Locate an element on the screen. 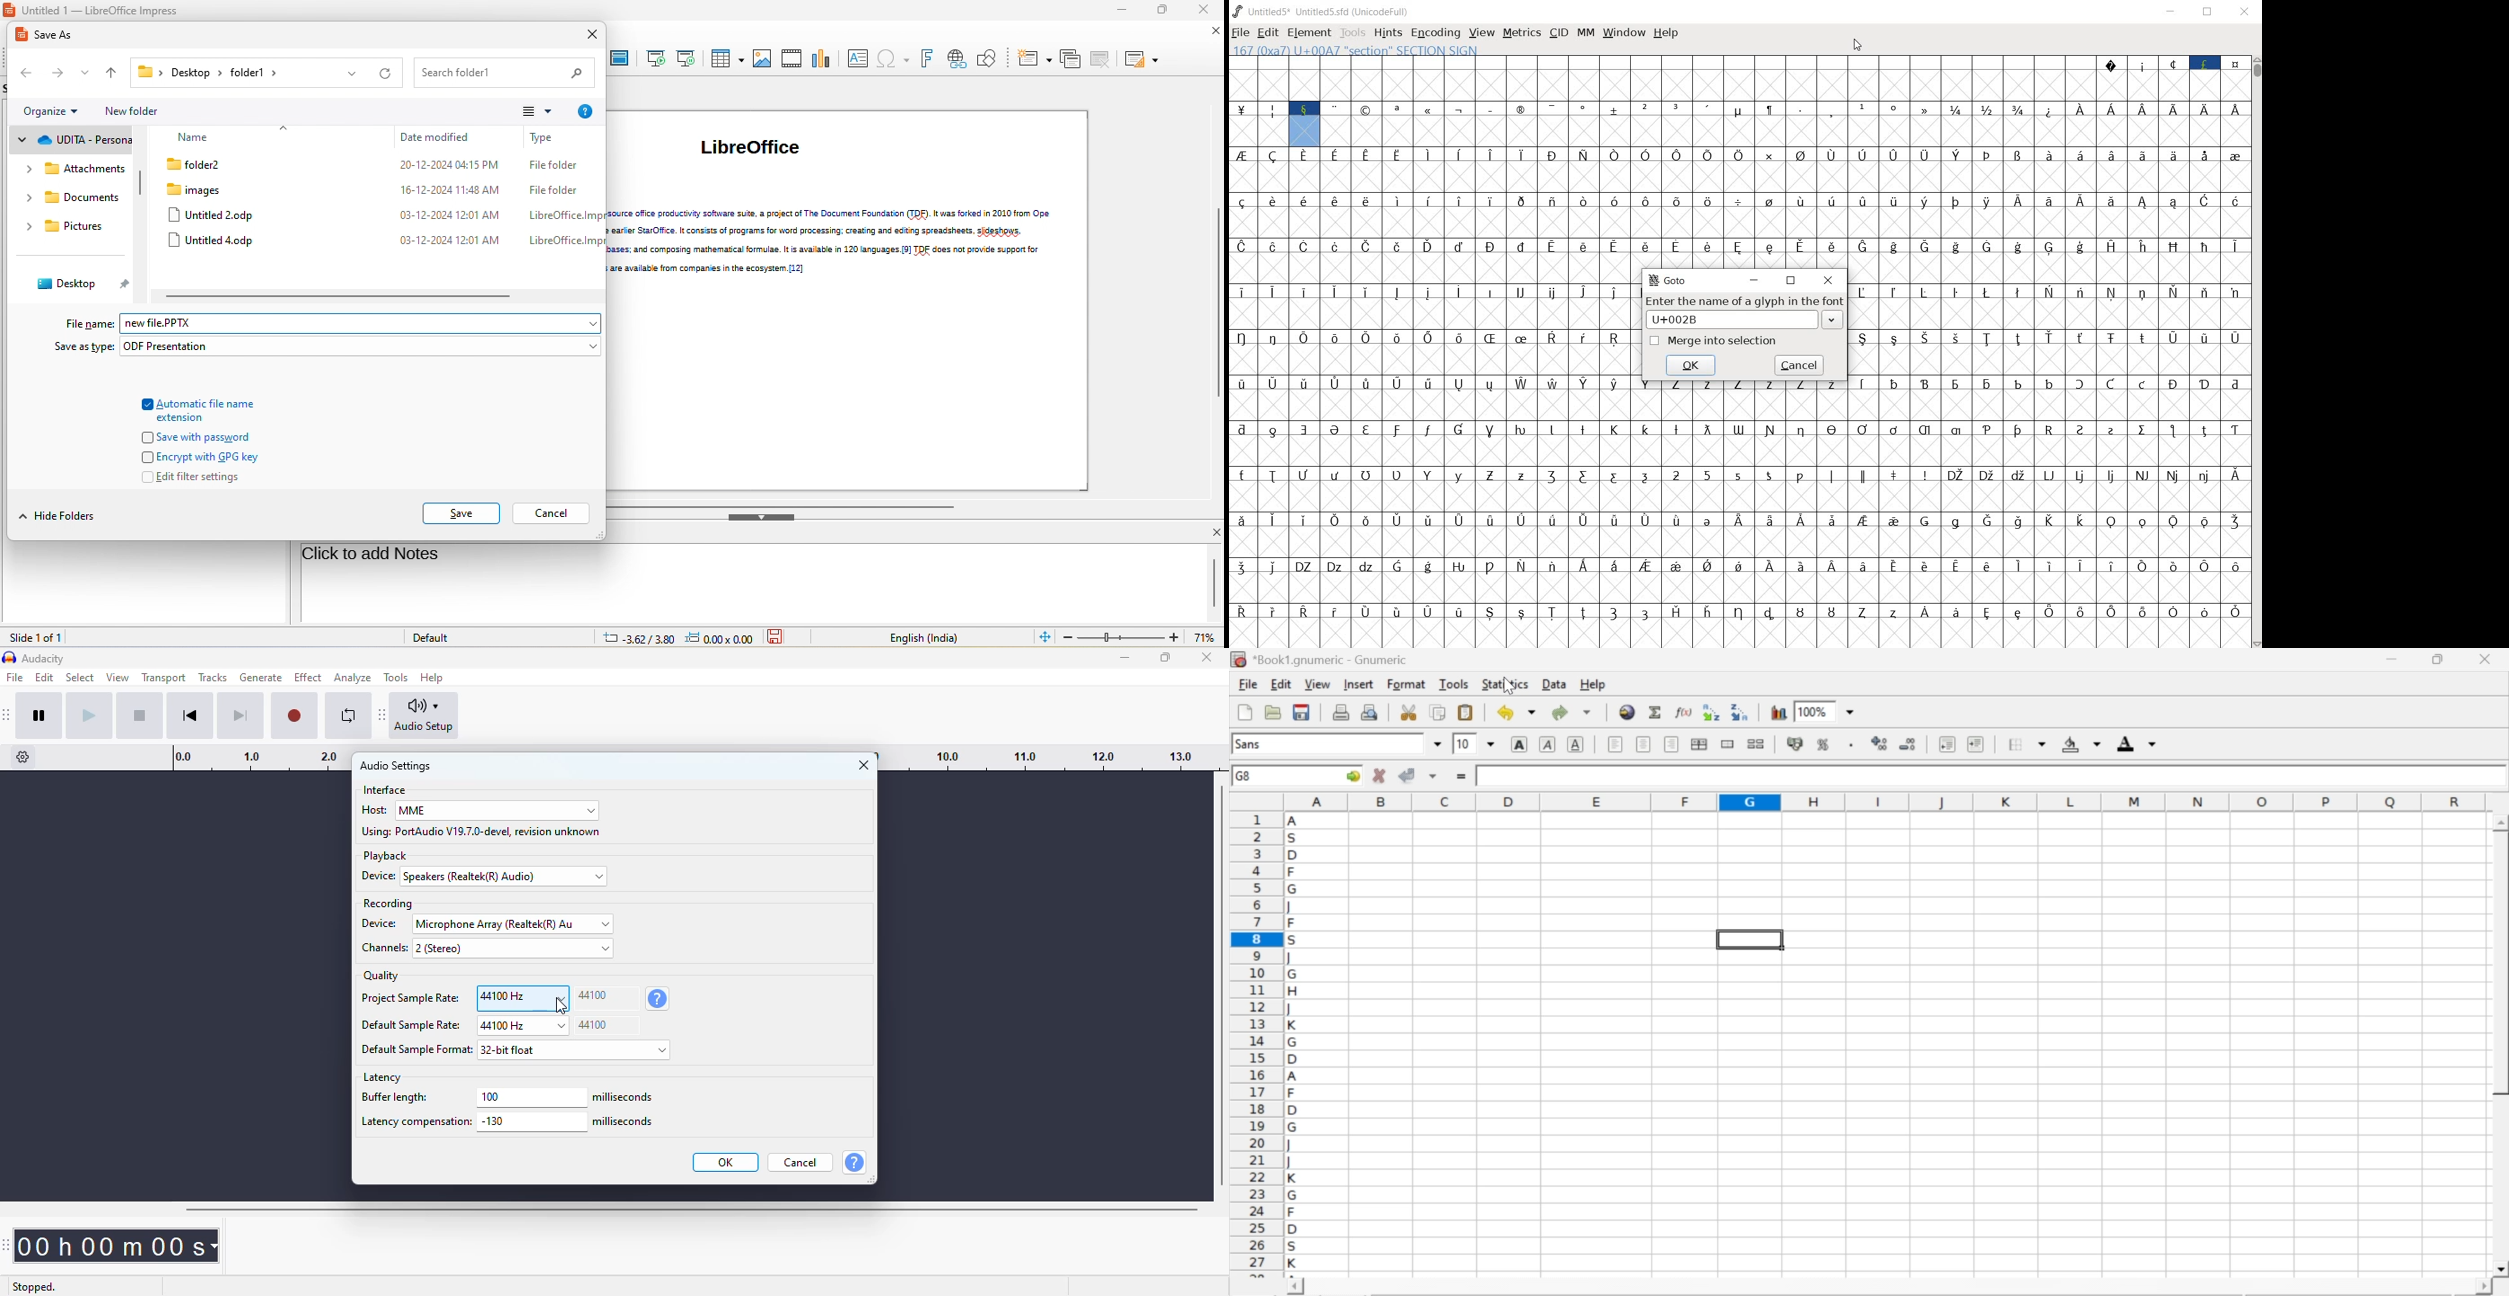  decrease number of decimals displayed is located at coordinates (1907, 745).